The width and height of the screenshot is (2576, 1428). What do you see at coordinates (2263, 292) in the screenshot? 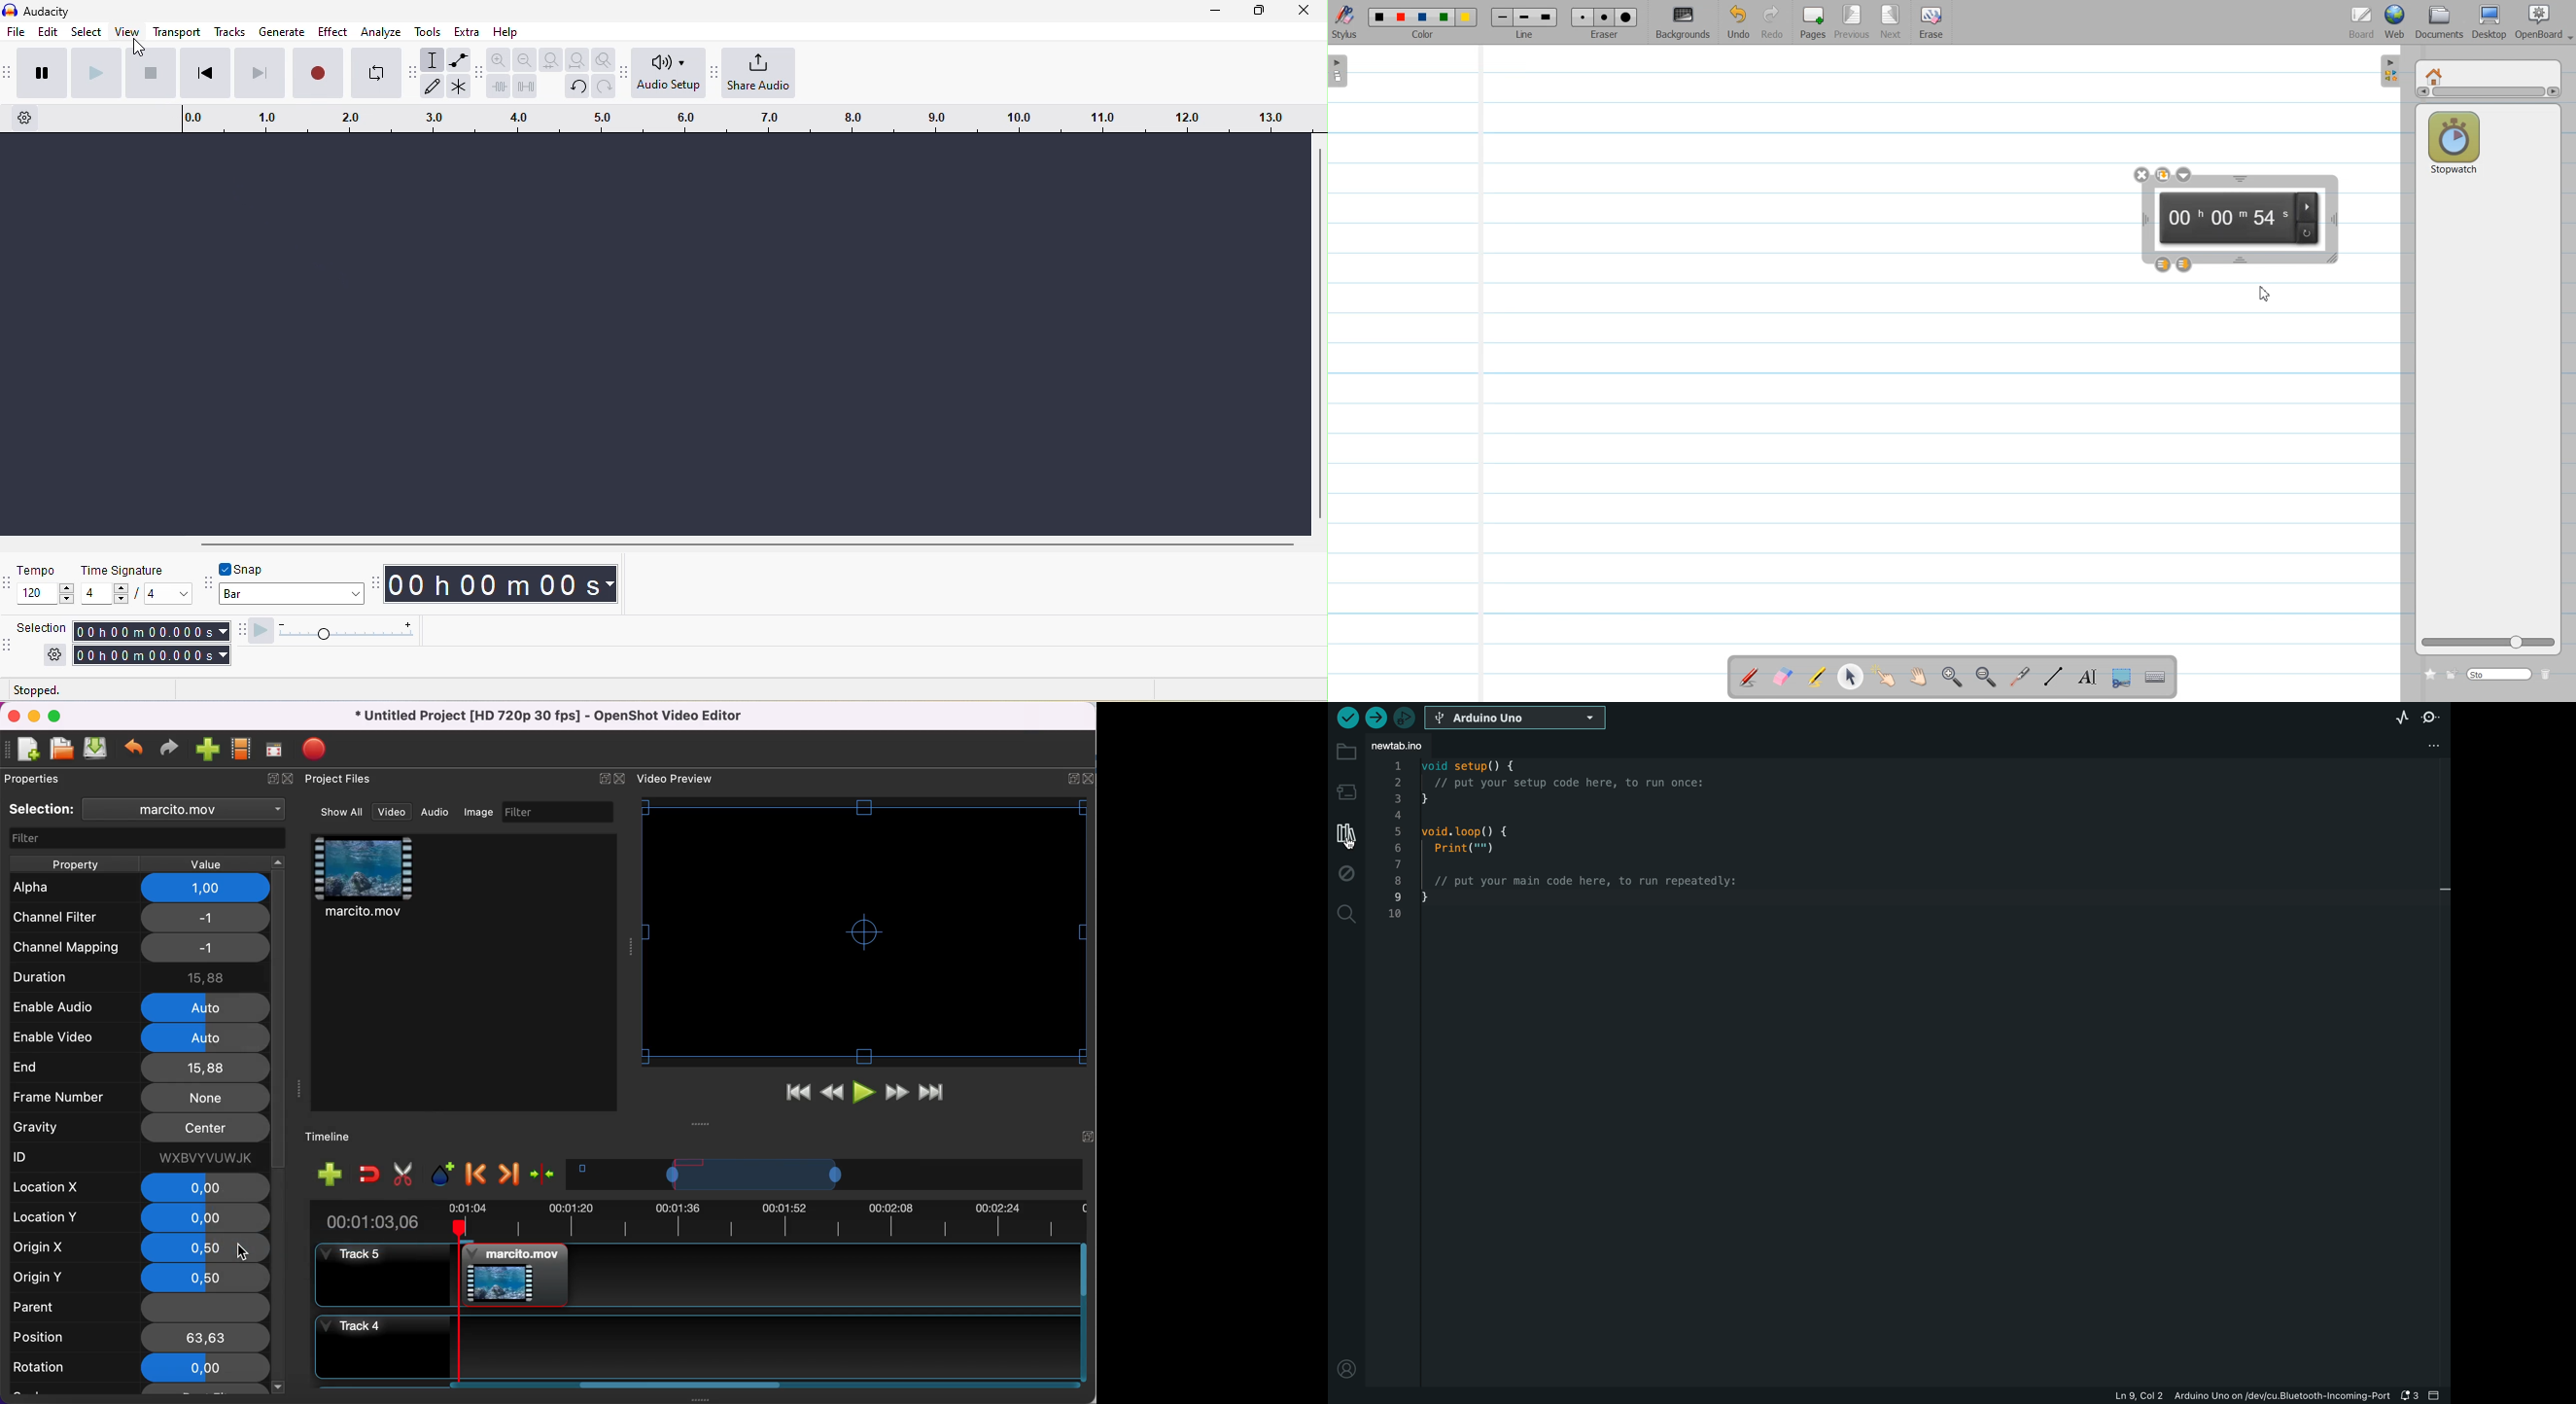
I see `Cursor` at bounding box center [2263, 292].